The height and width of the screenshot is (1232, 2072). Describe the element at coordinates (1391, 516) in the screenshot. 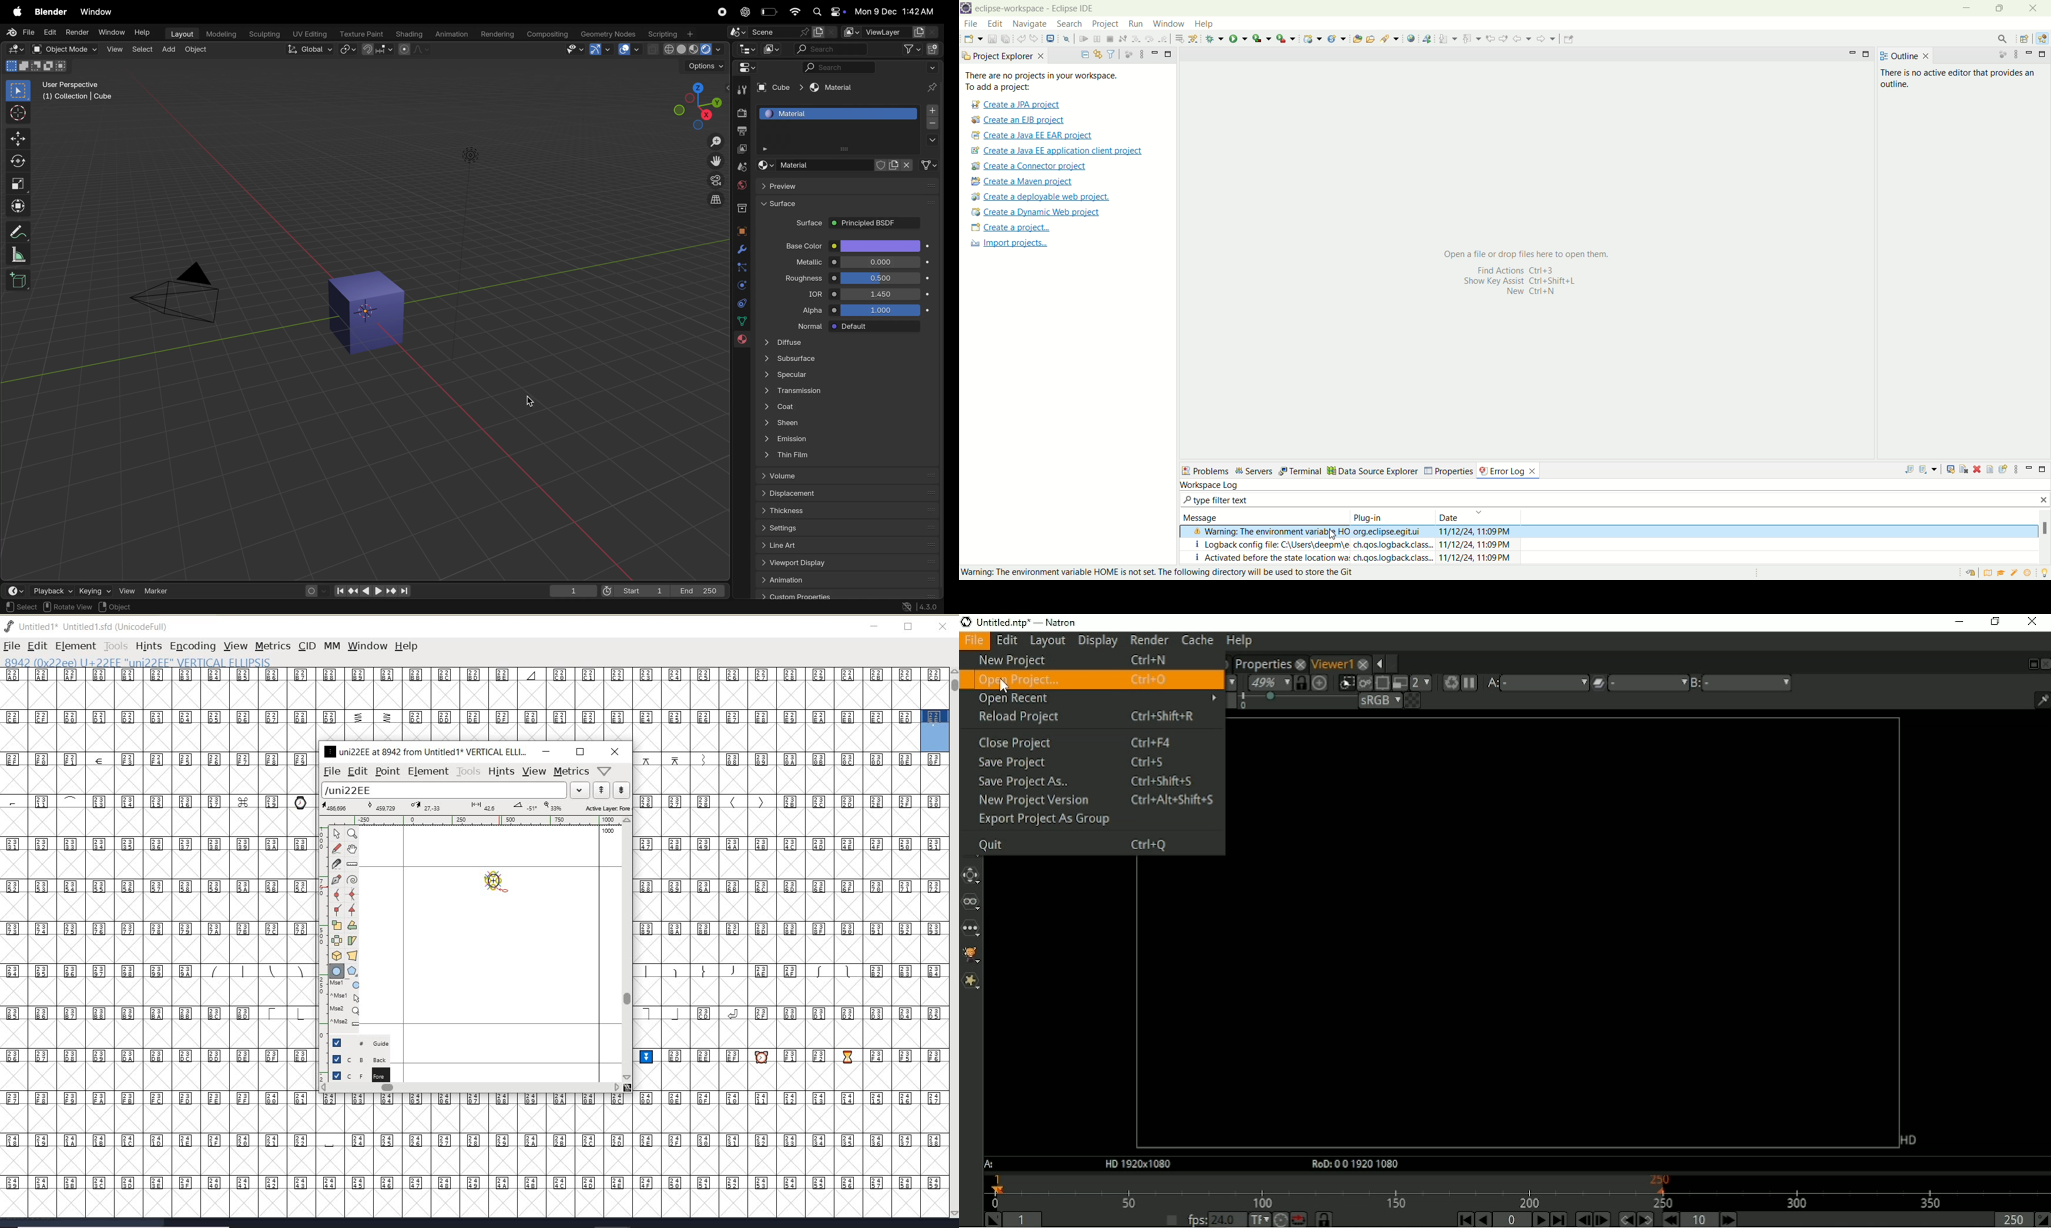

I see `plug-in` at that location.